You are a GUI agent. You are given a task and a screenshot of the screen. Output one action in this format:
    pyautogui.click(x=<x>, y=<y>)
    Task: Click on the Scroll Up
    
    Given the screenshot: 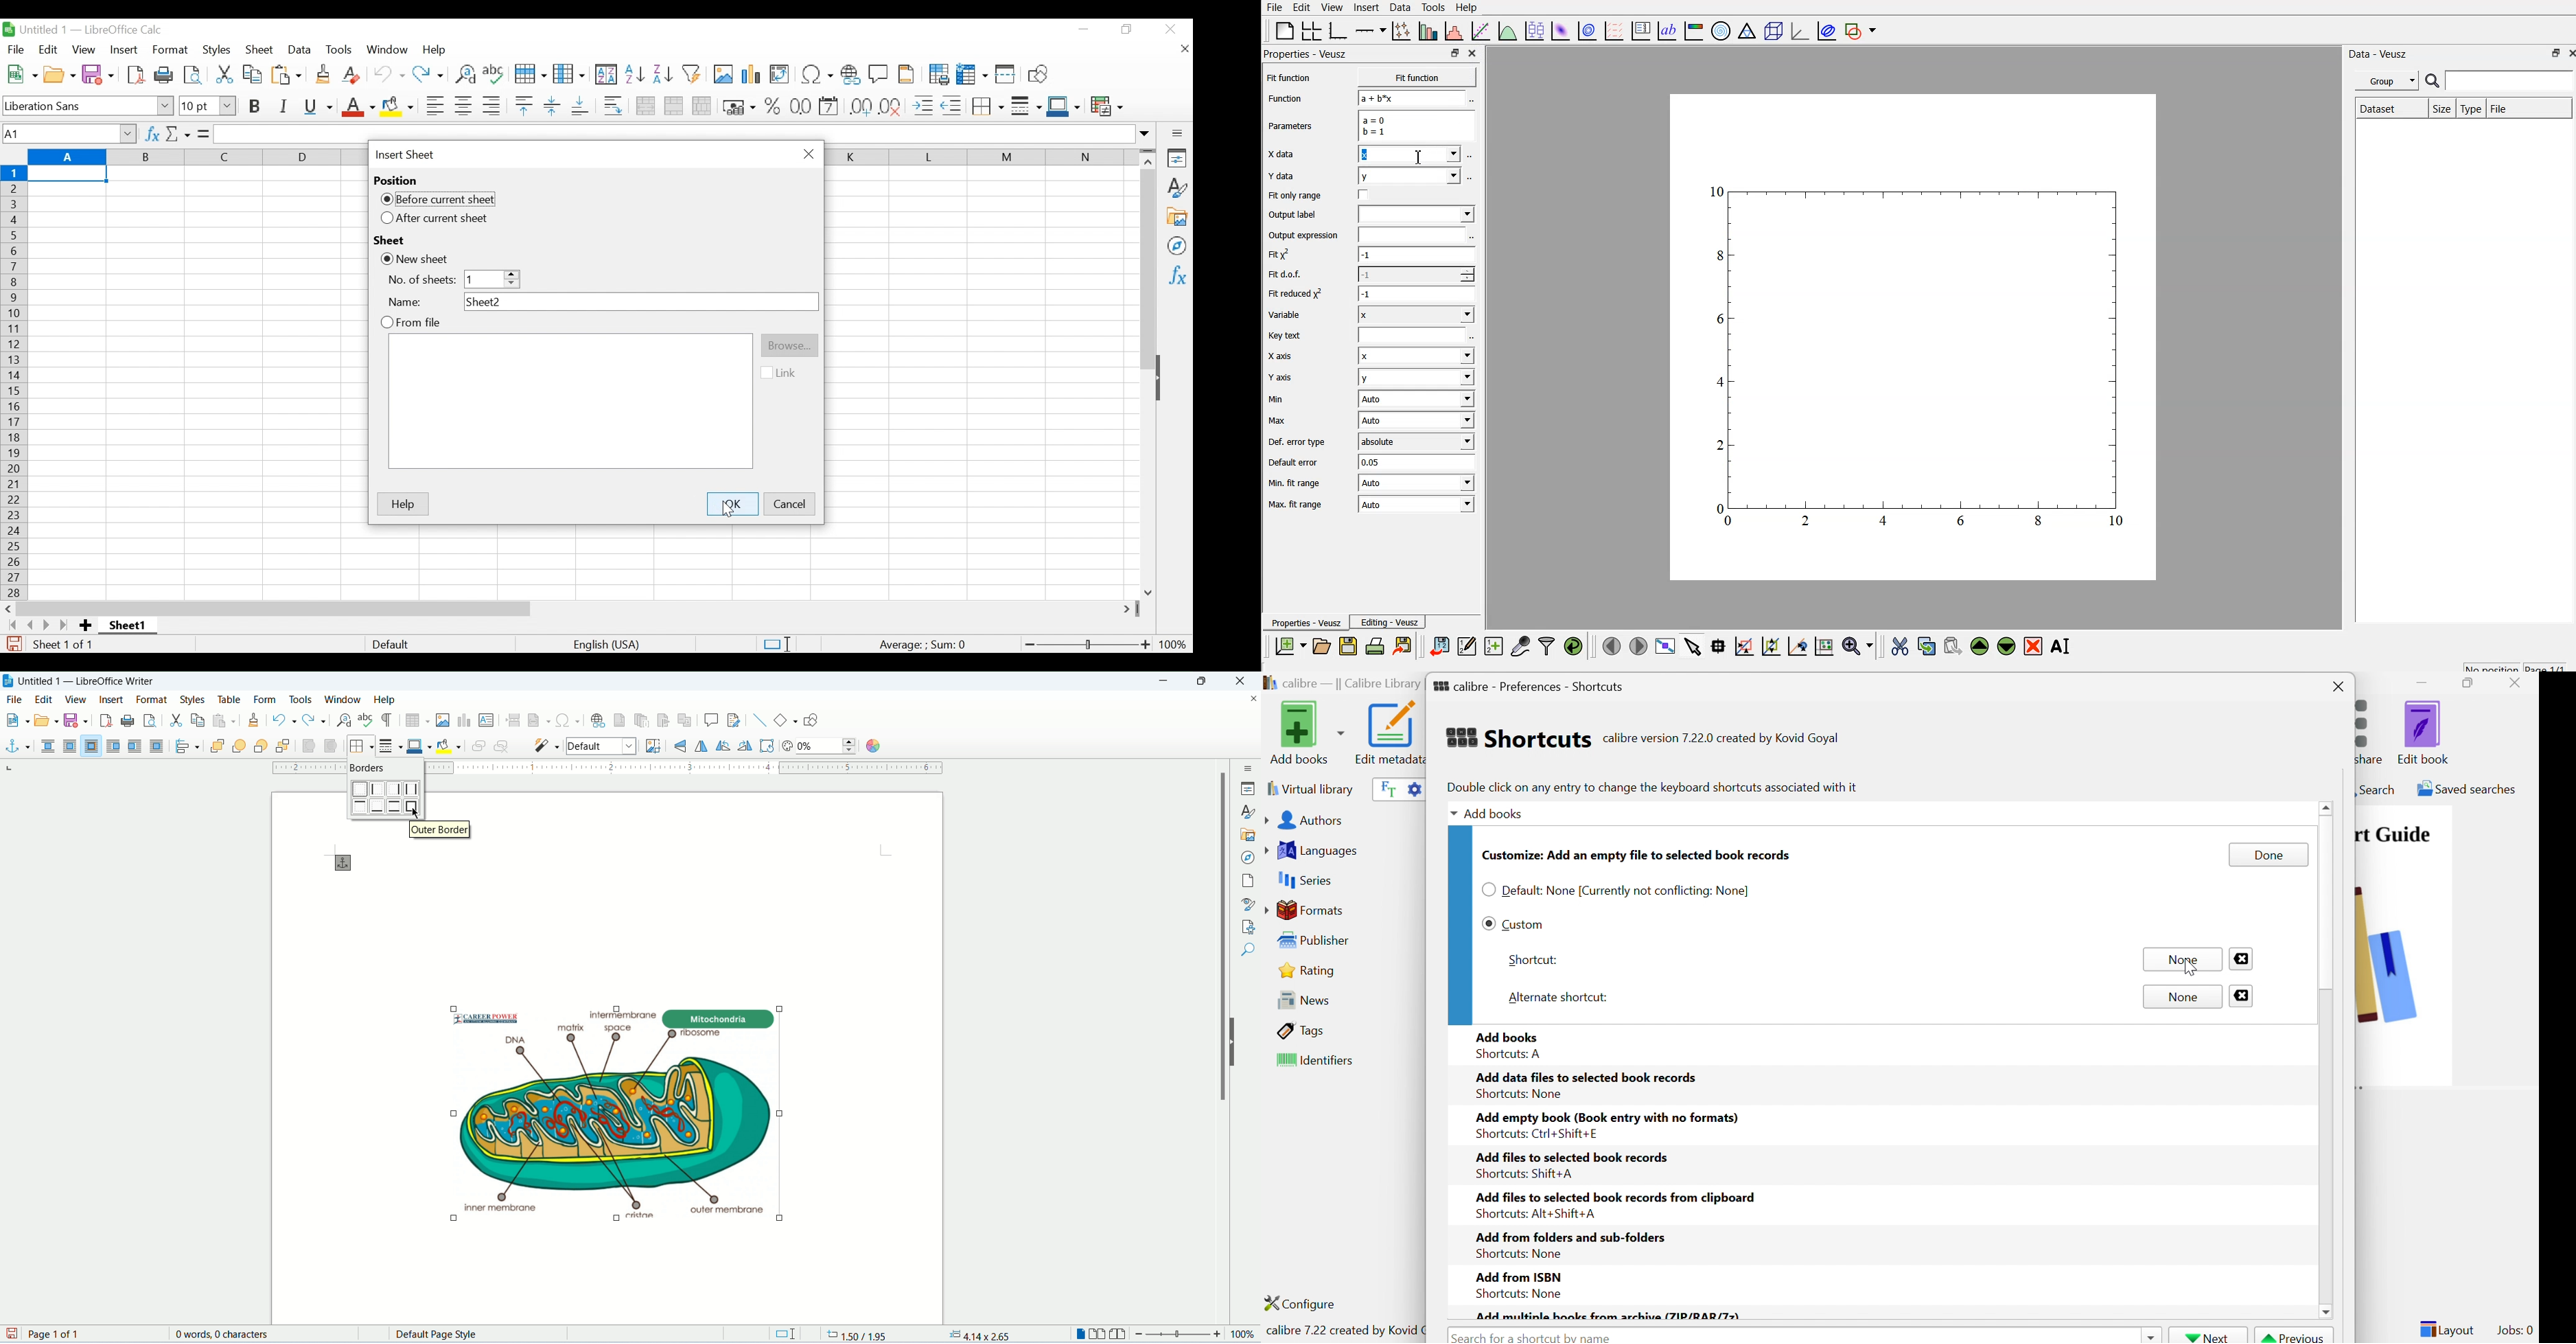 What is the action you would take?
    pyautogui.click(x=2328, y=807)
    